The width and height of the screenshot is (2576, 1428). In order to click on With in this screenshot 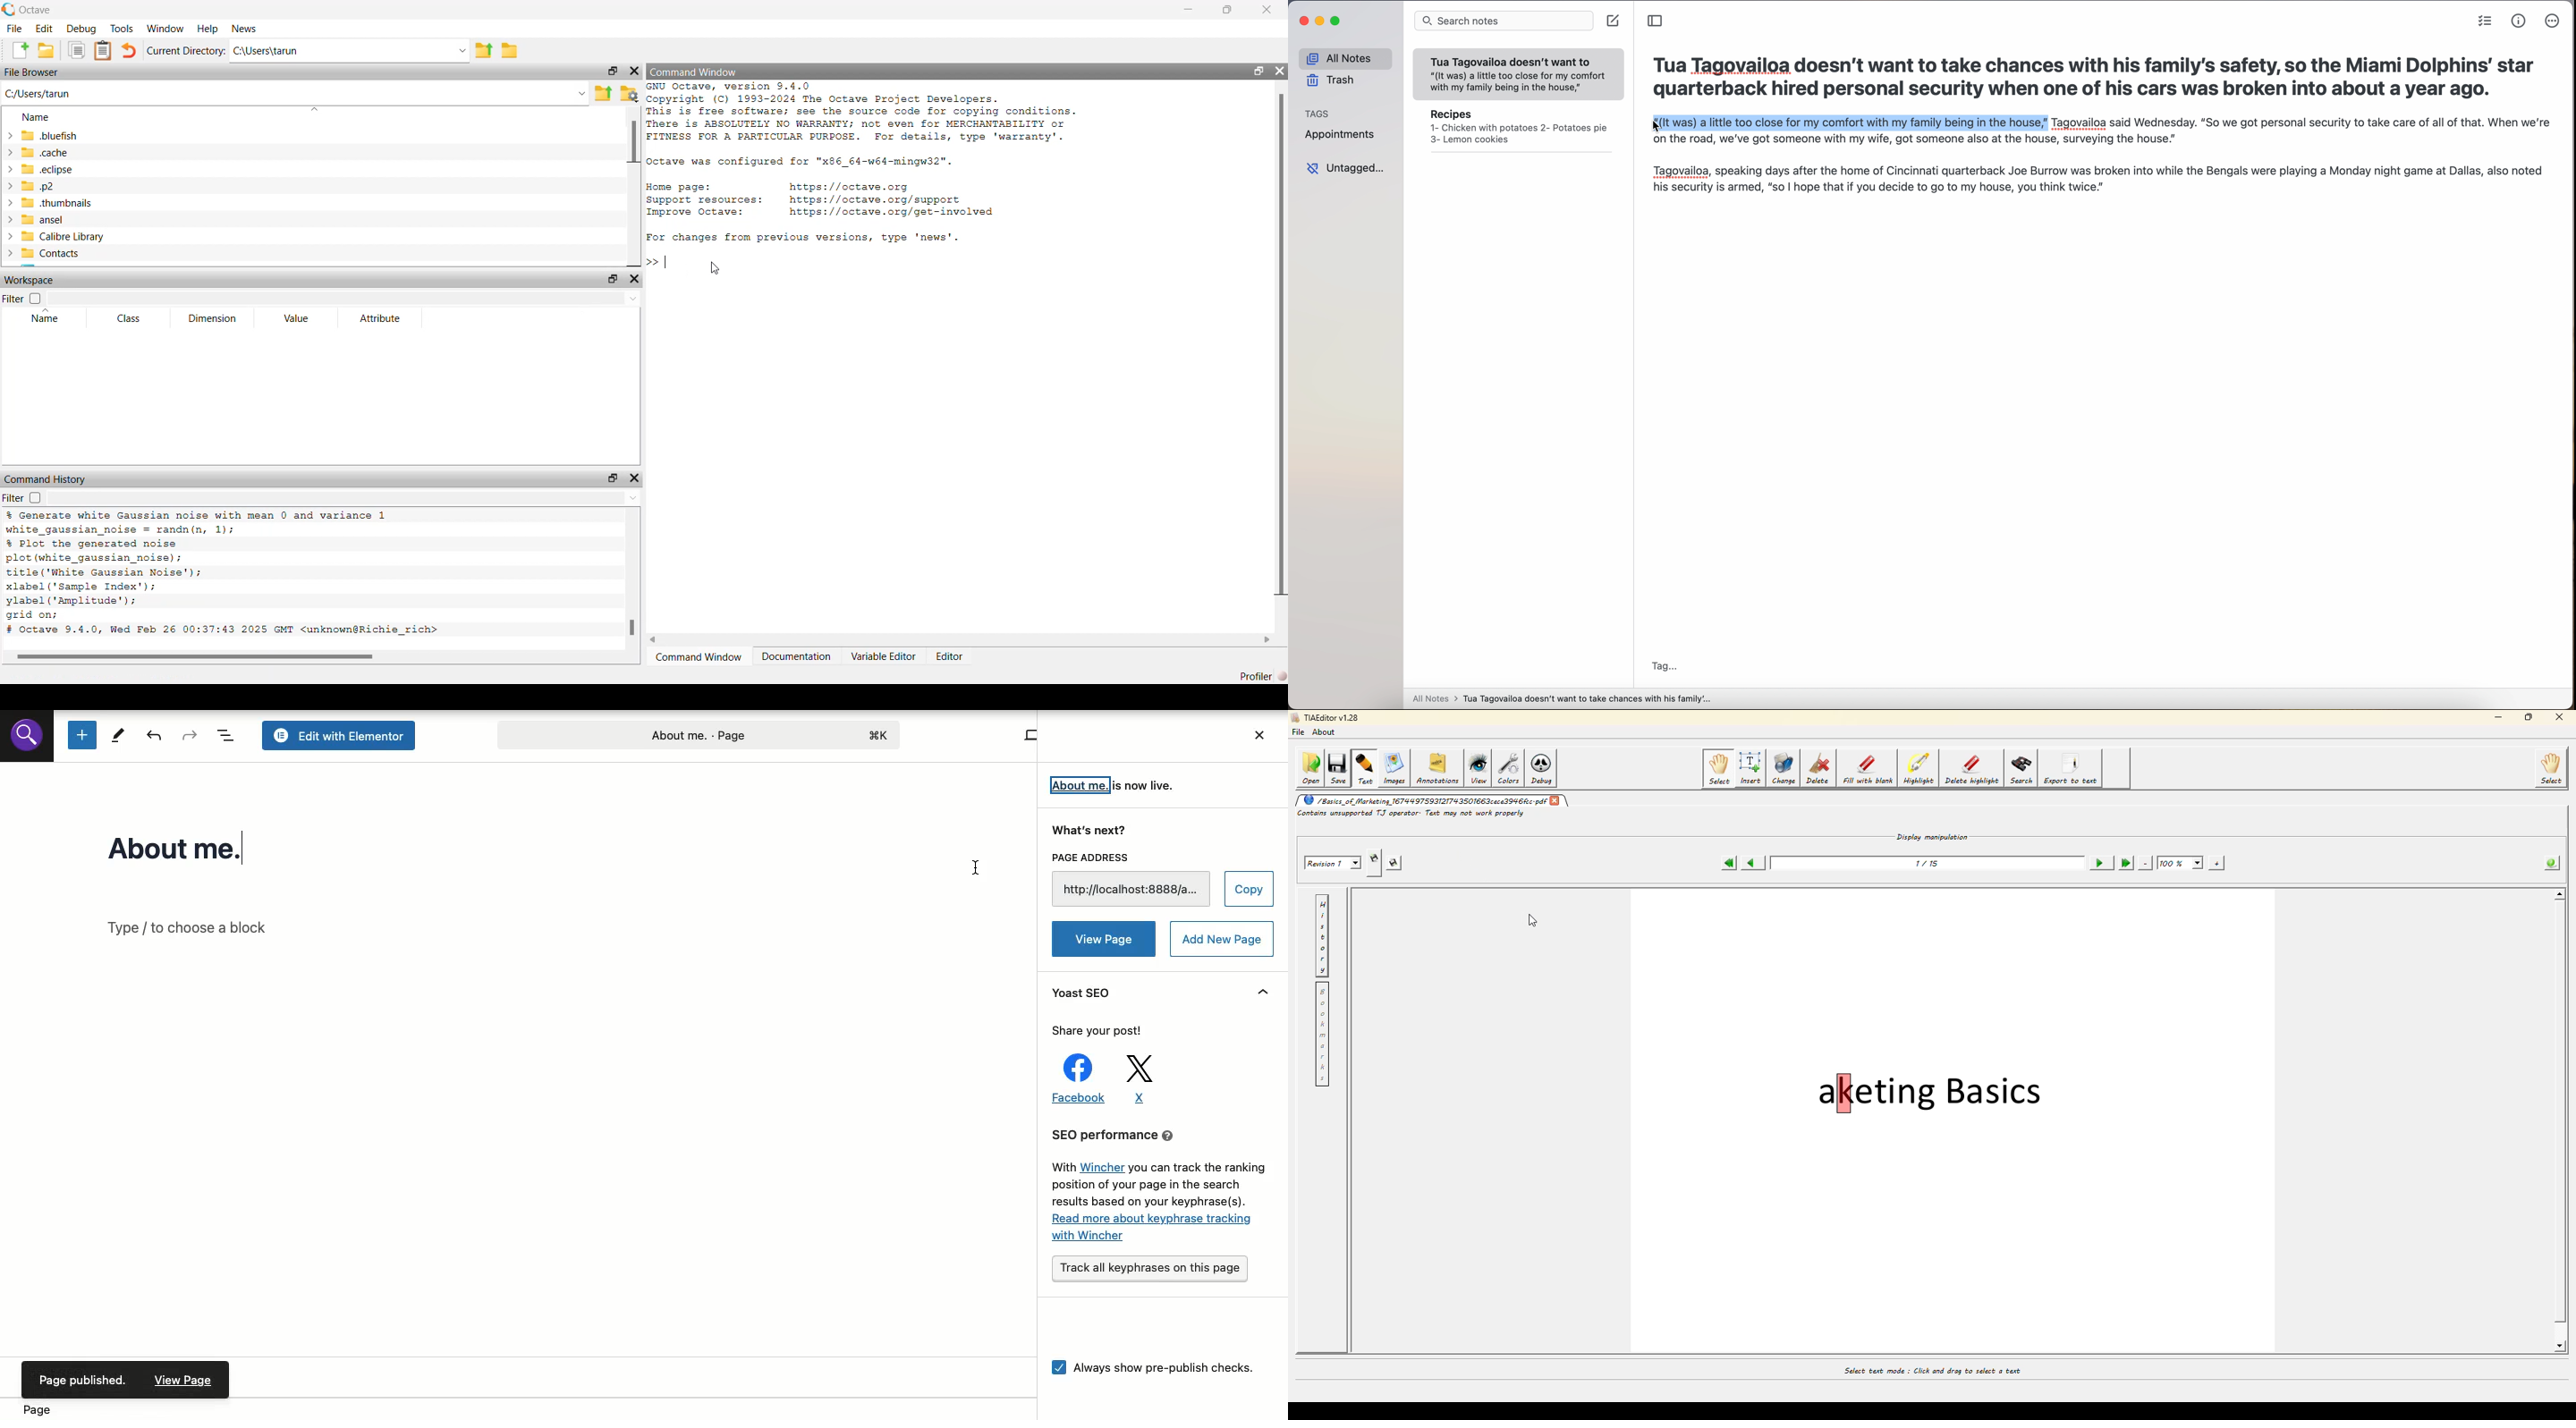, I will do `click(1061, 1166)`.